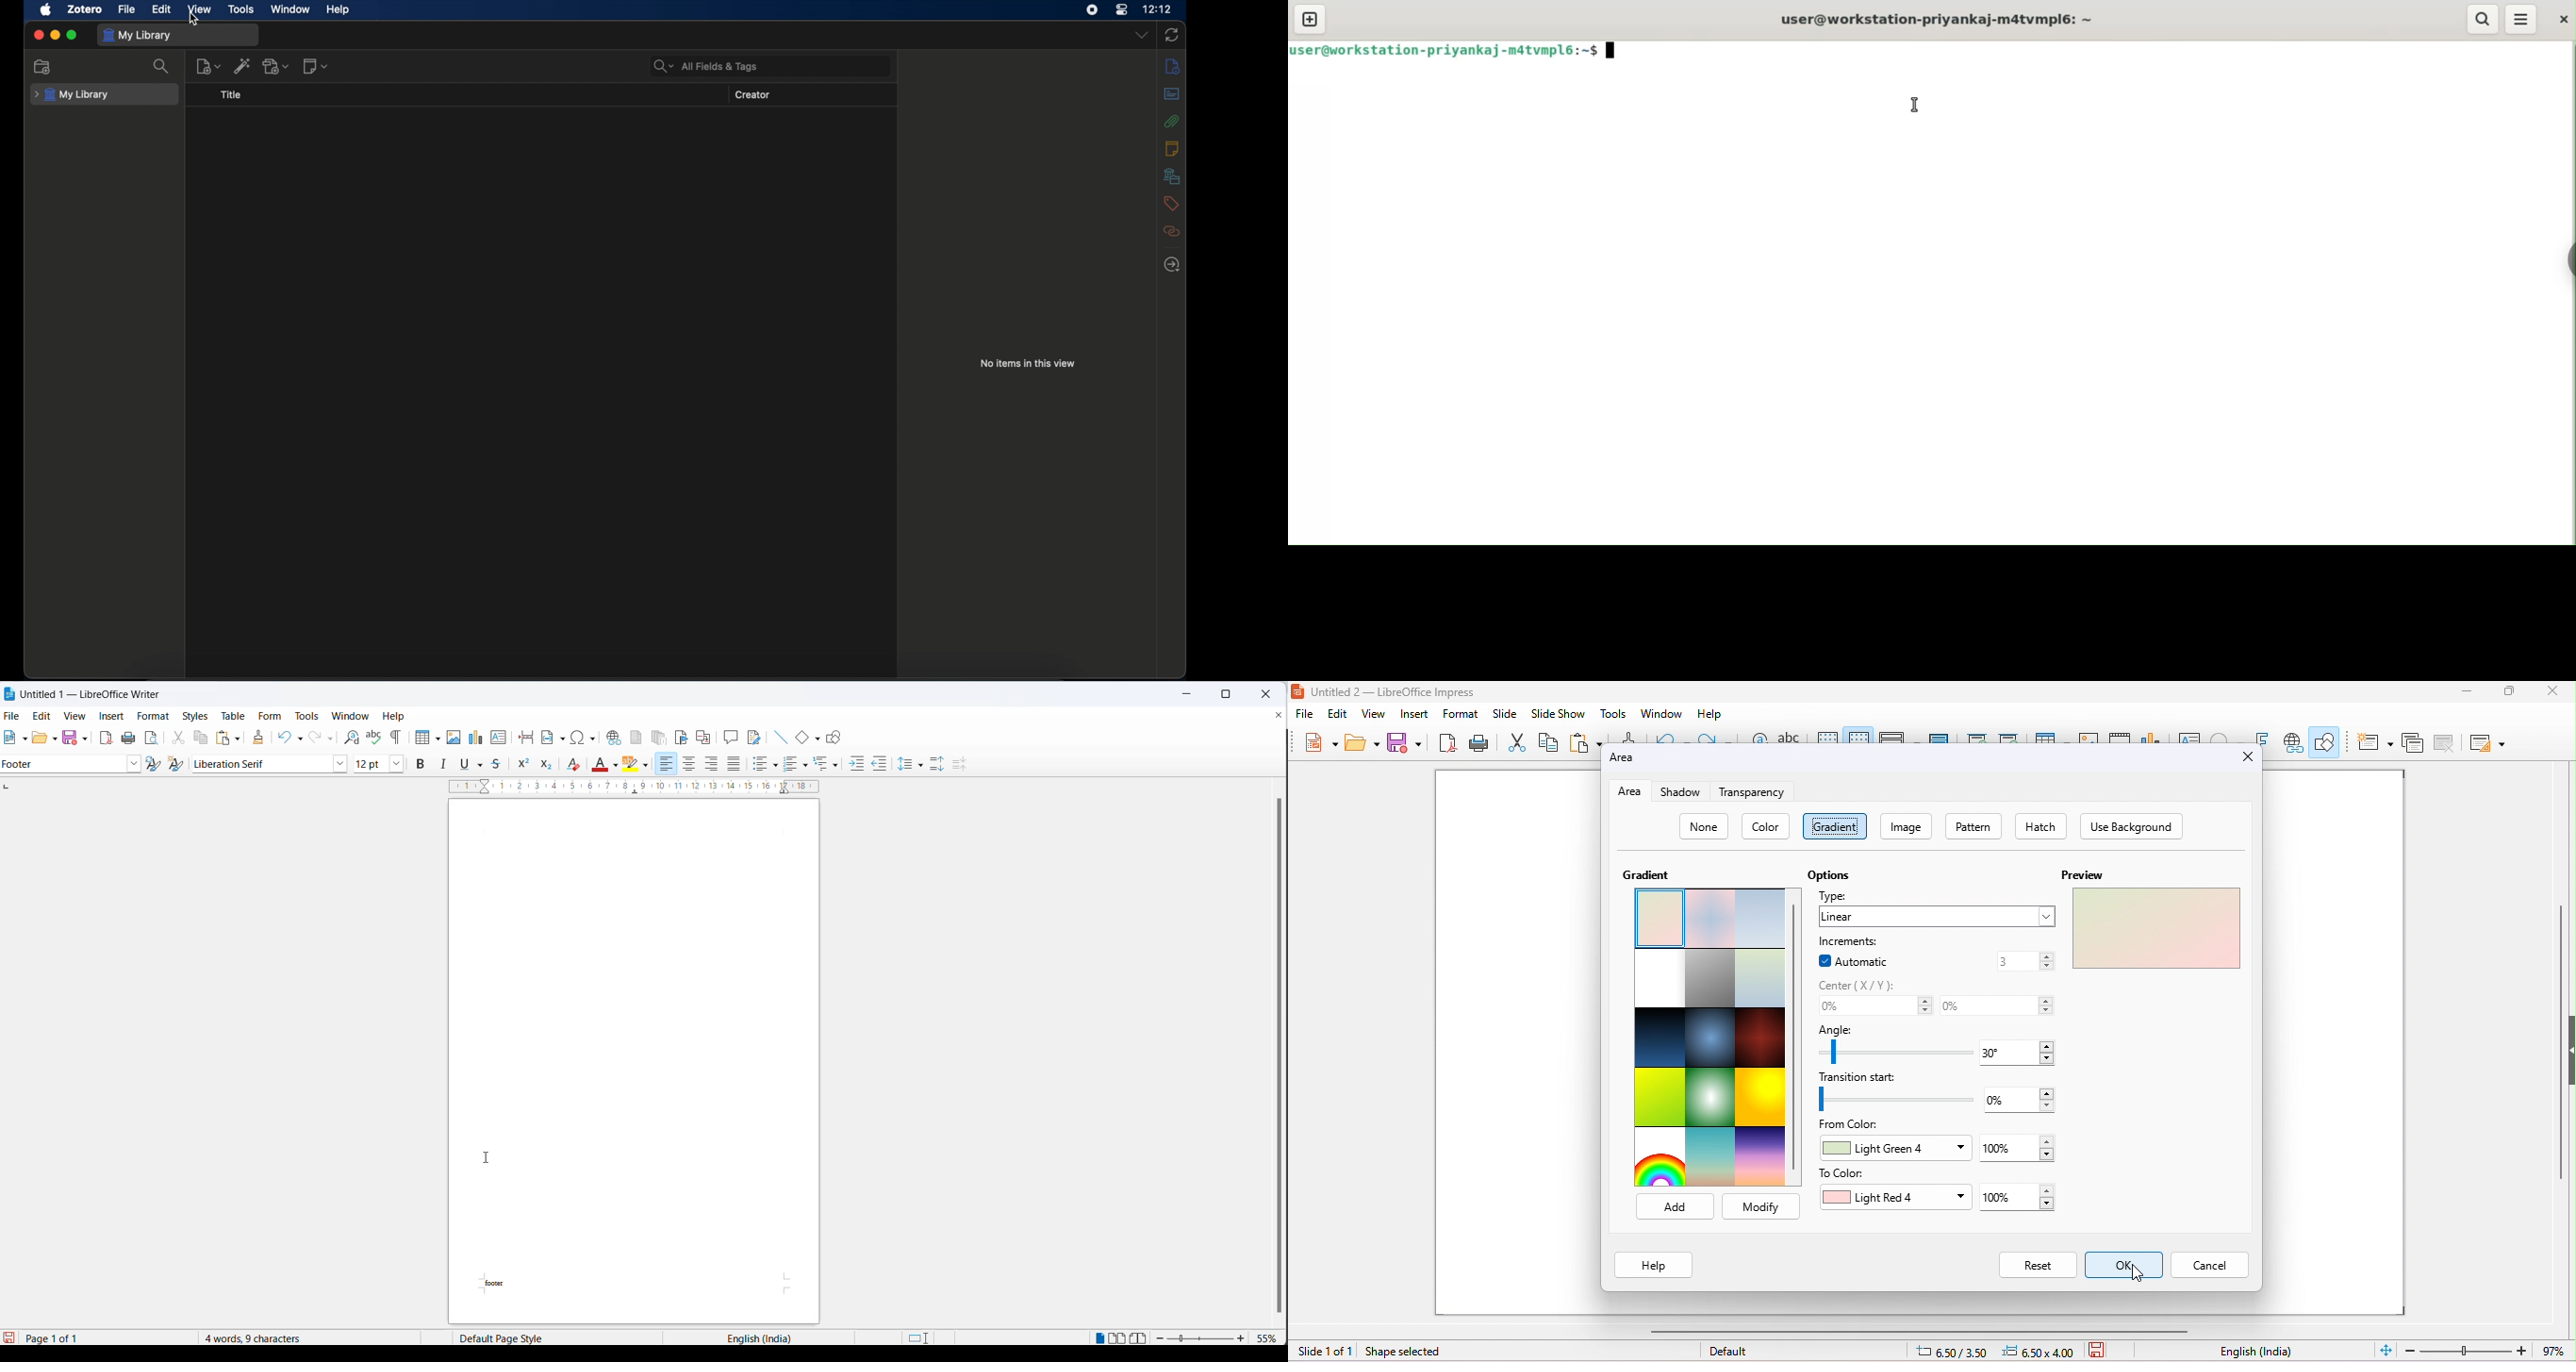 This screenshot has width=2576, height=1372. What do you see at coordinates (350, 716) in the screenshot?
I see `window` at bounding box center [350, 716].